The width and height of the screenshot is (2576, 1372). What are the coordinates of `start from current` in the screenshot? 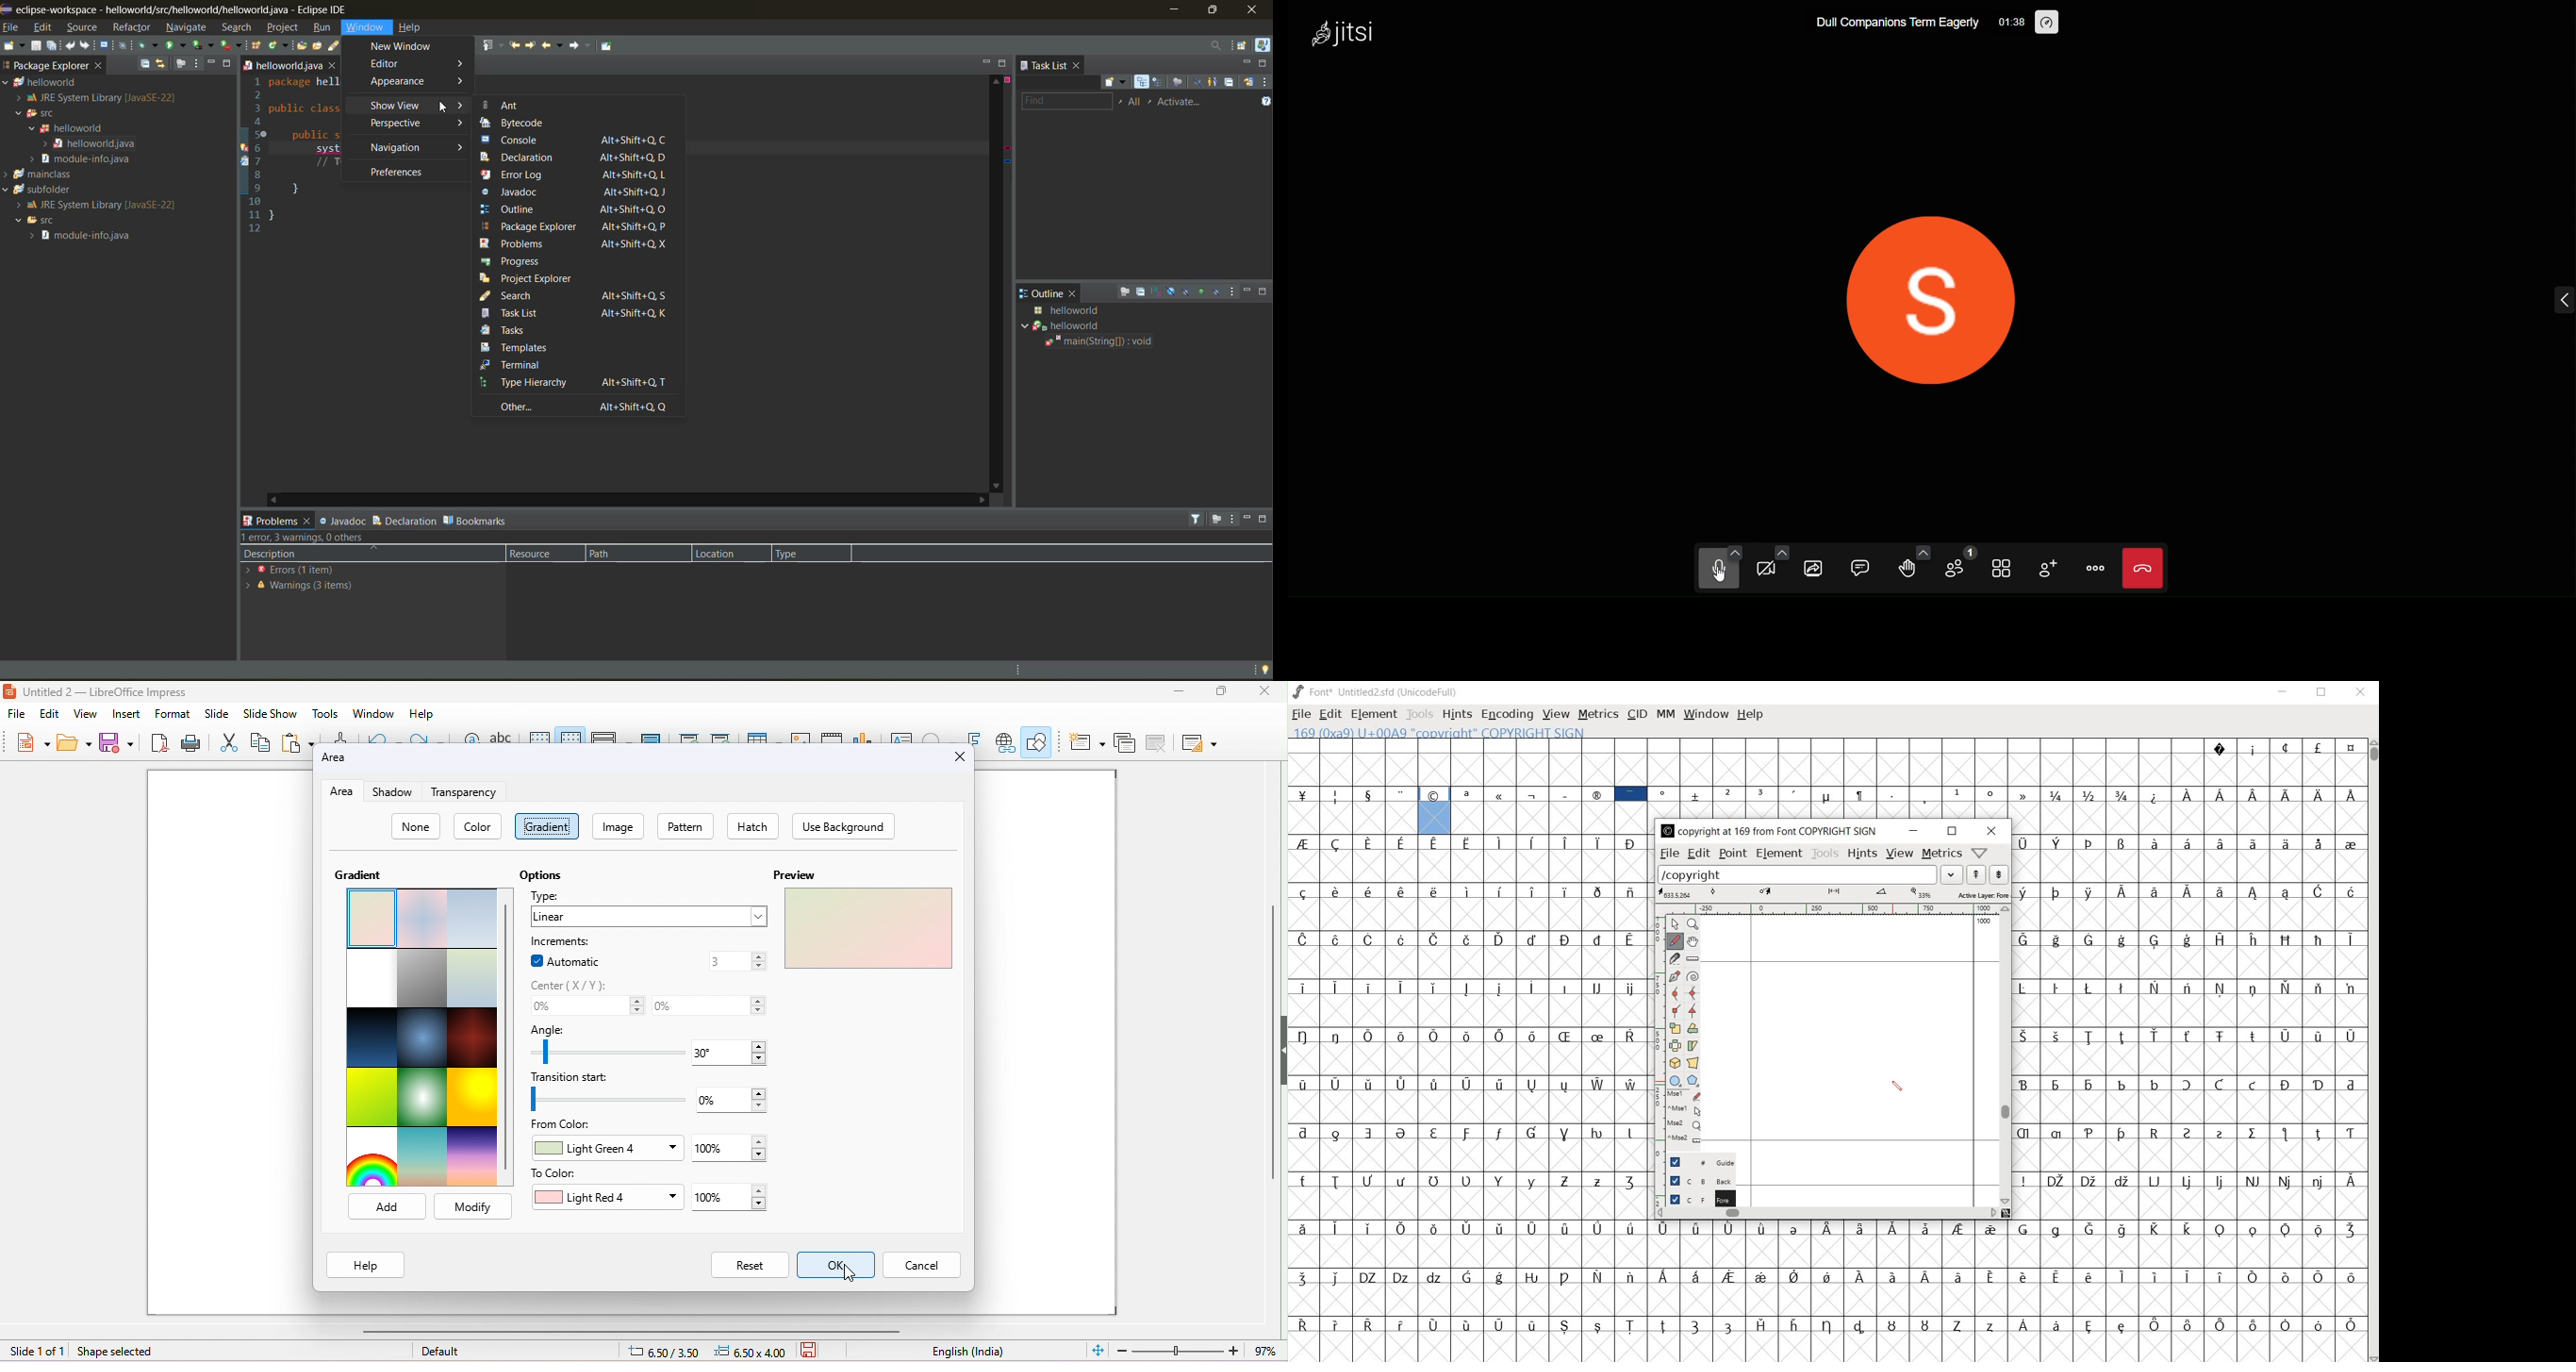 It's located at (720, 736).